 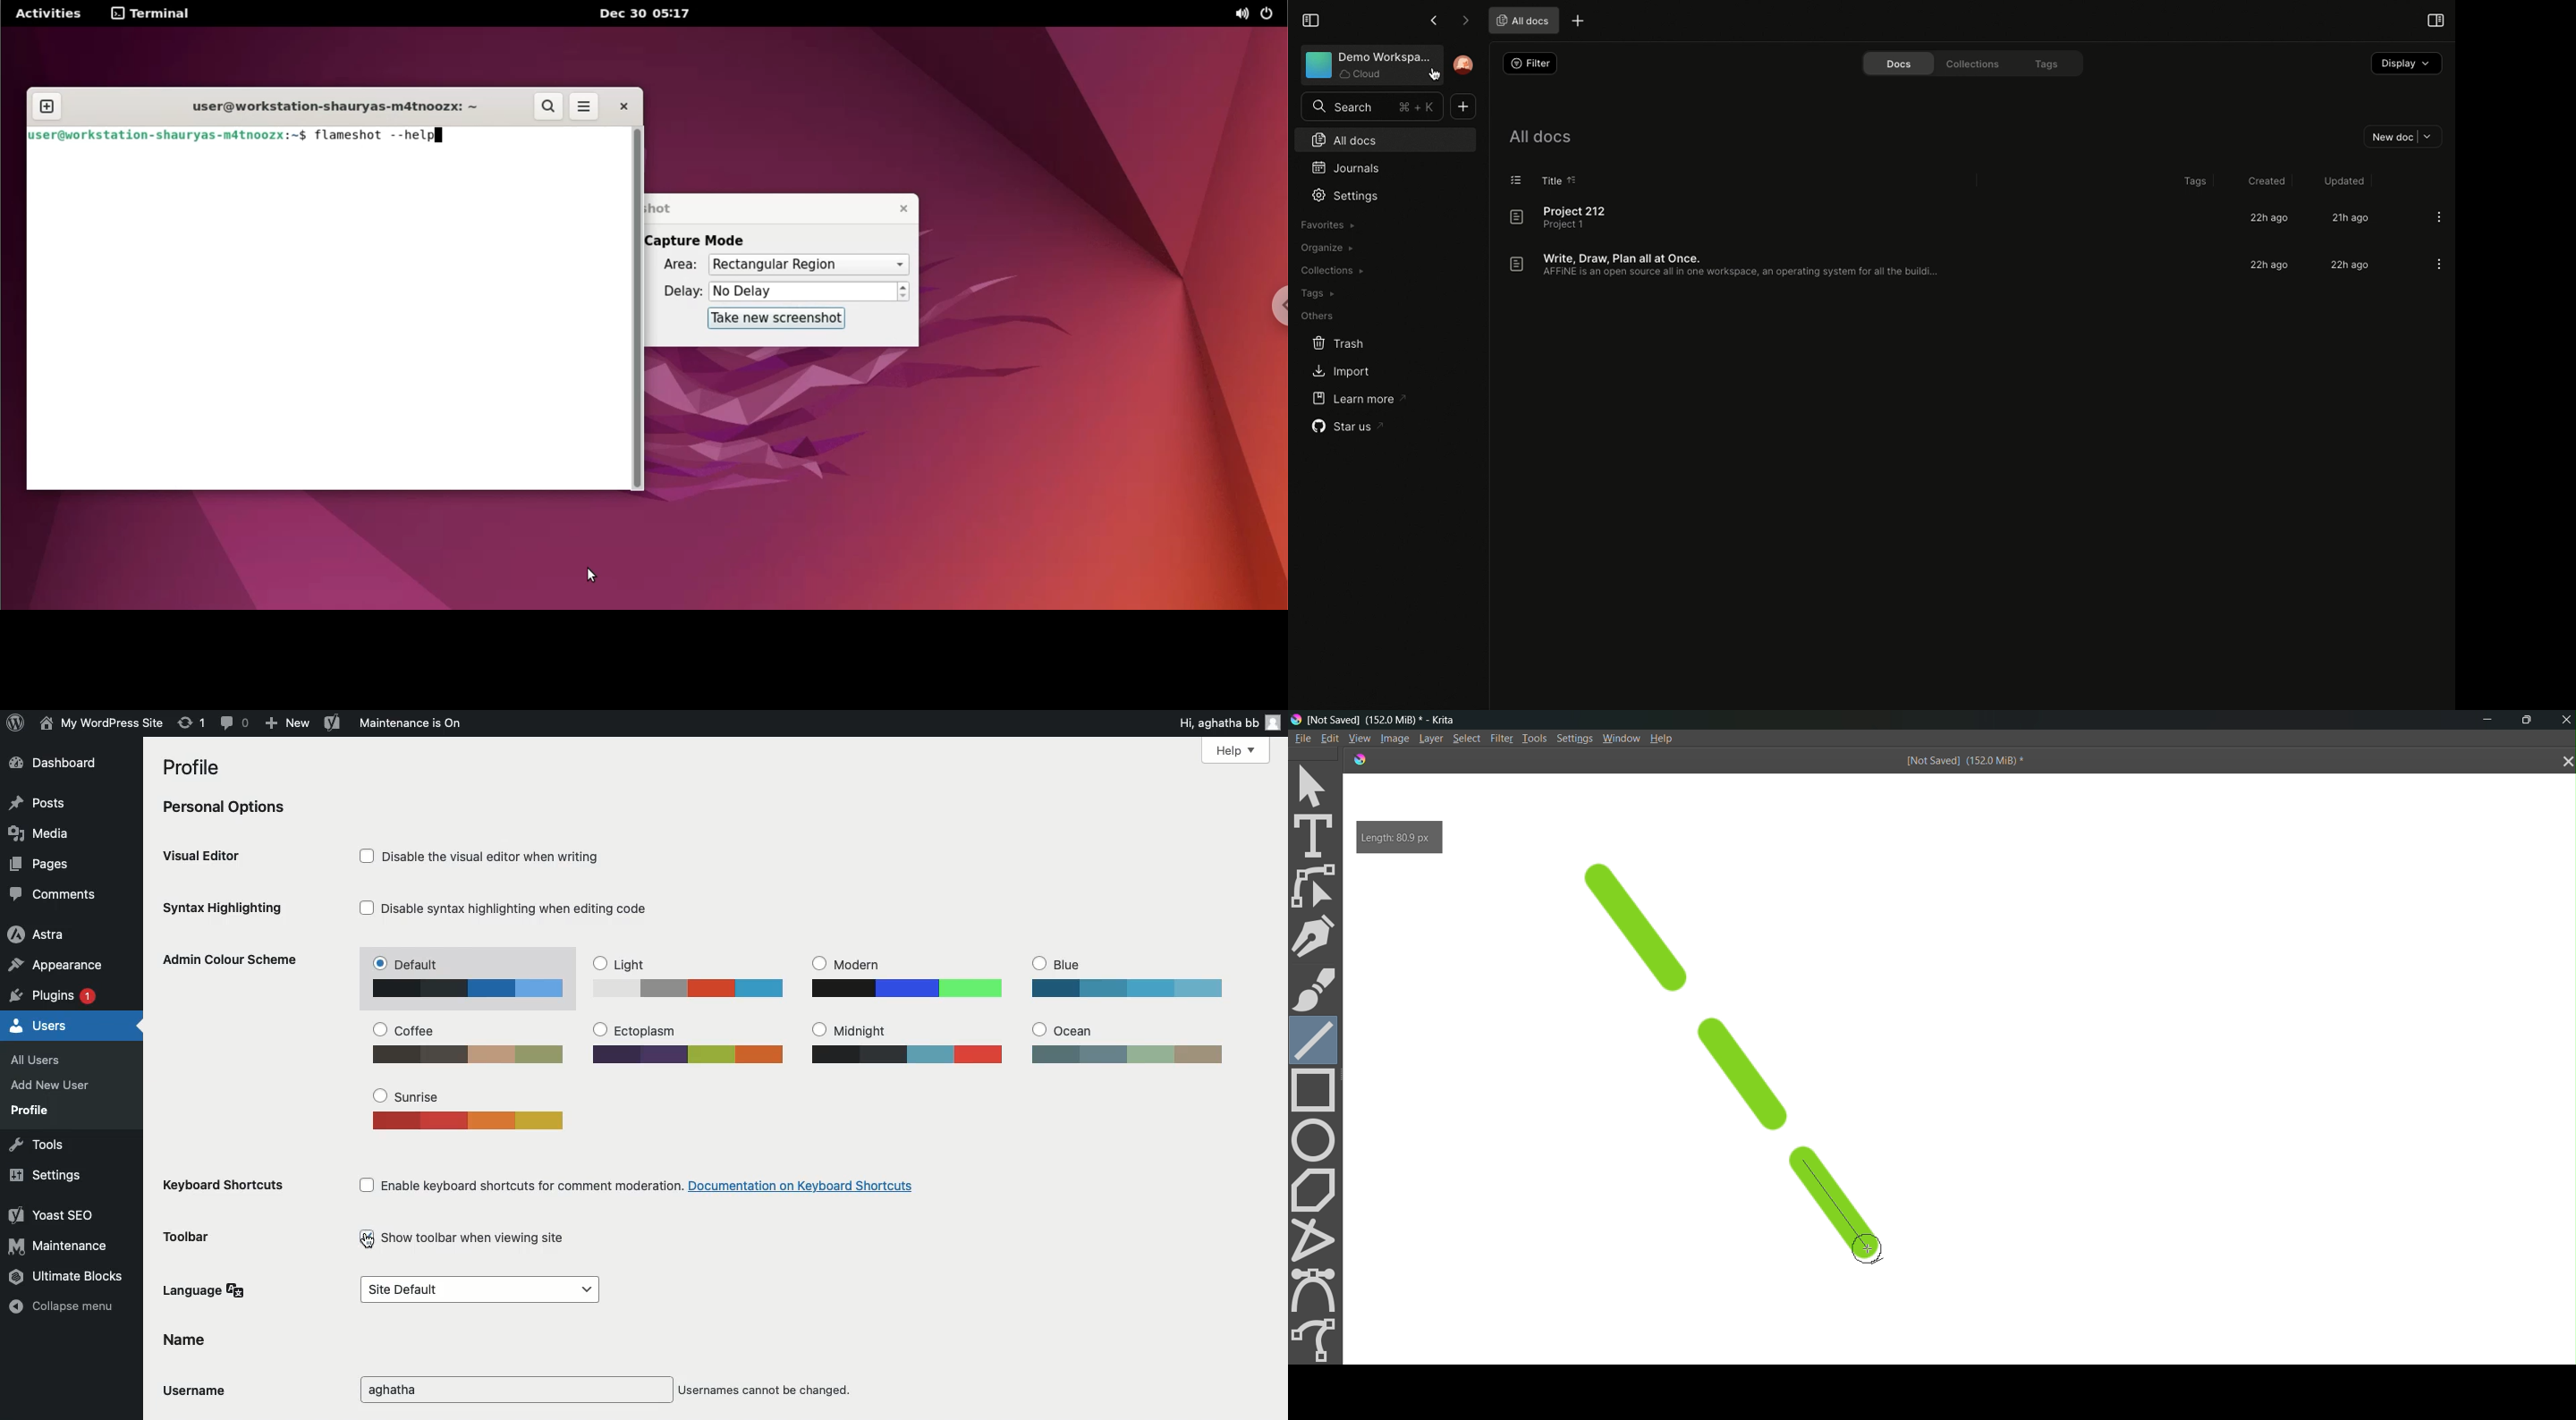 What do you see at coordinates (911, 1043) in the screenshot?
I see `Midnight` at bounding box center [911, 1043].